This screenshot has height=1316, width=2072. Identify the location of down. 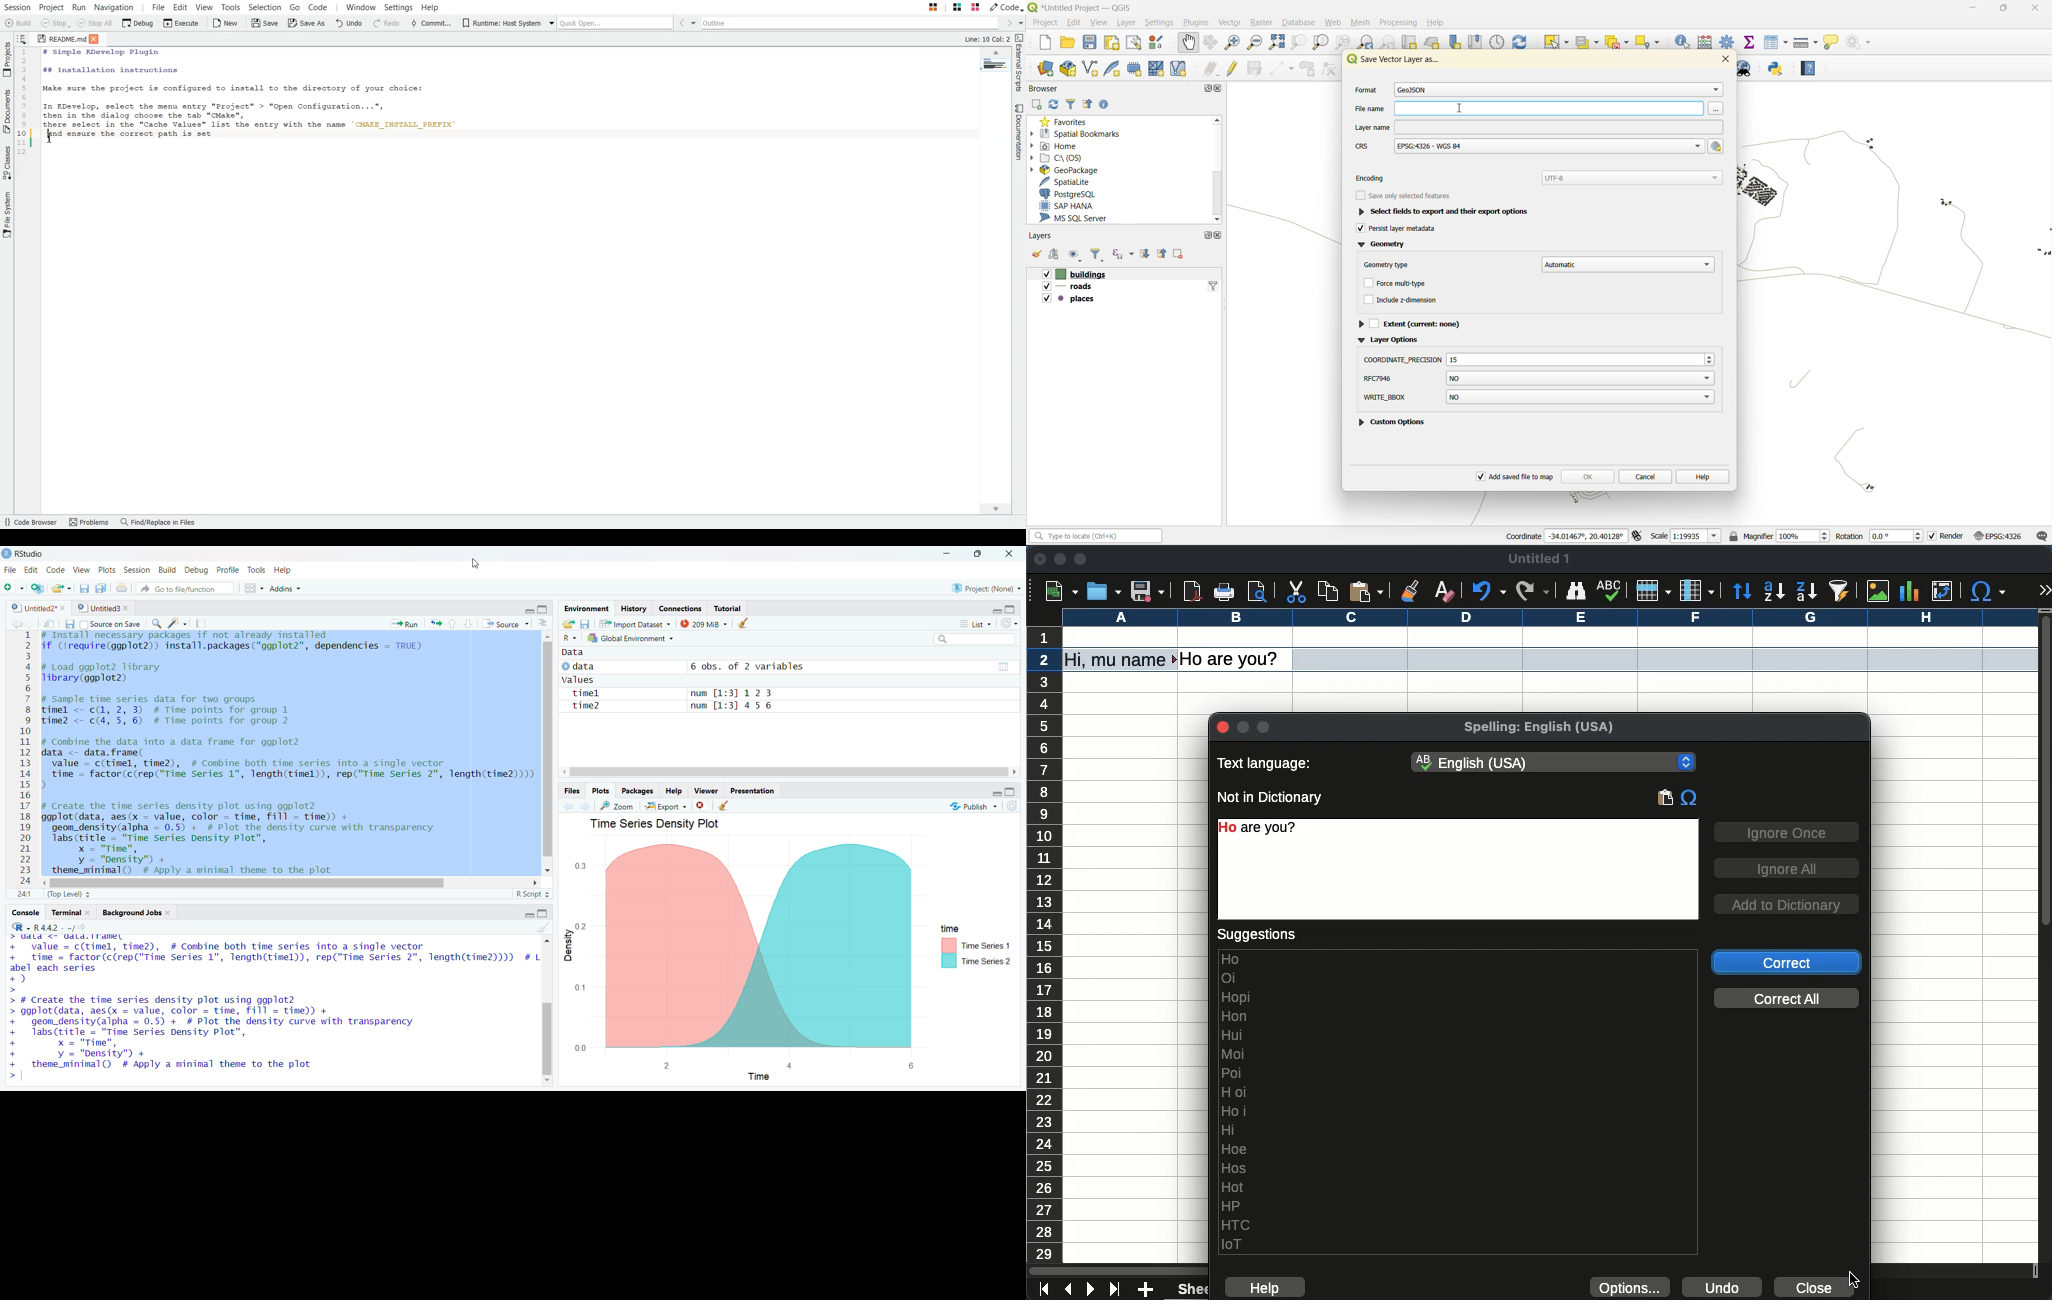
(468, 624).